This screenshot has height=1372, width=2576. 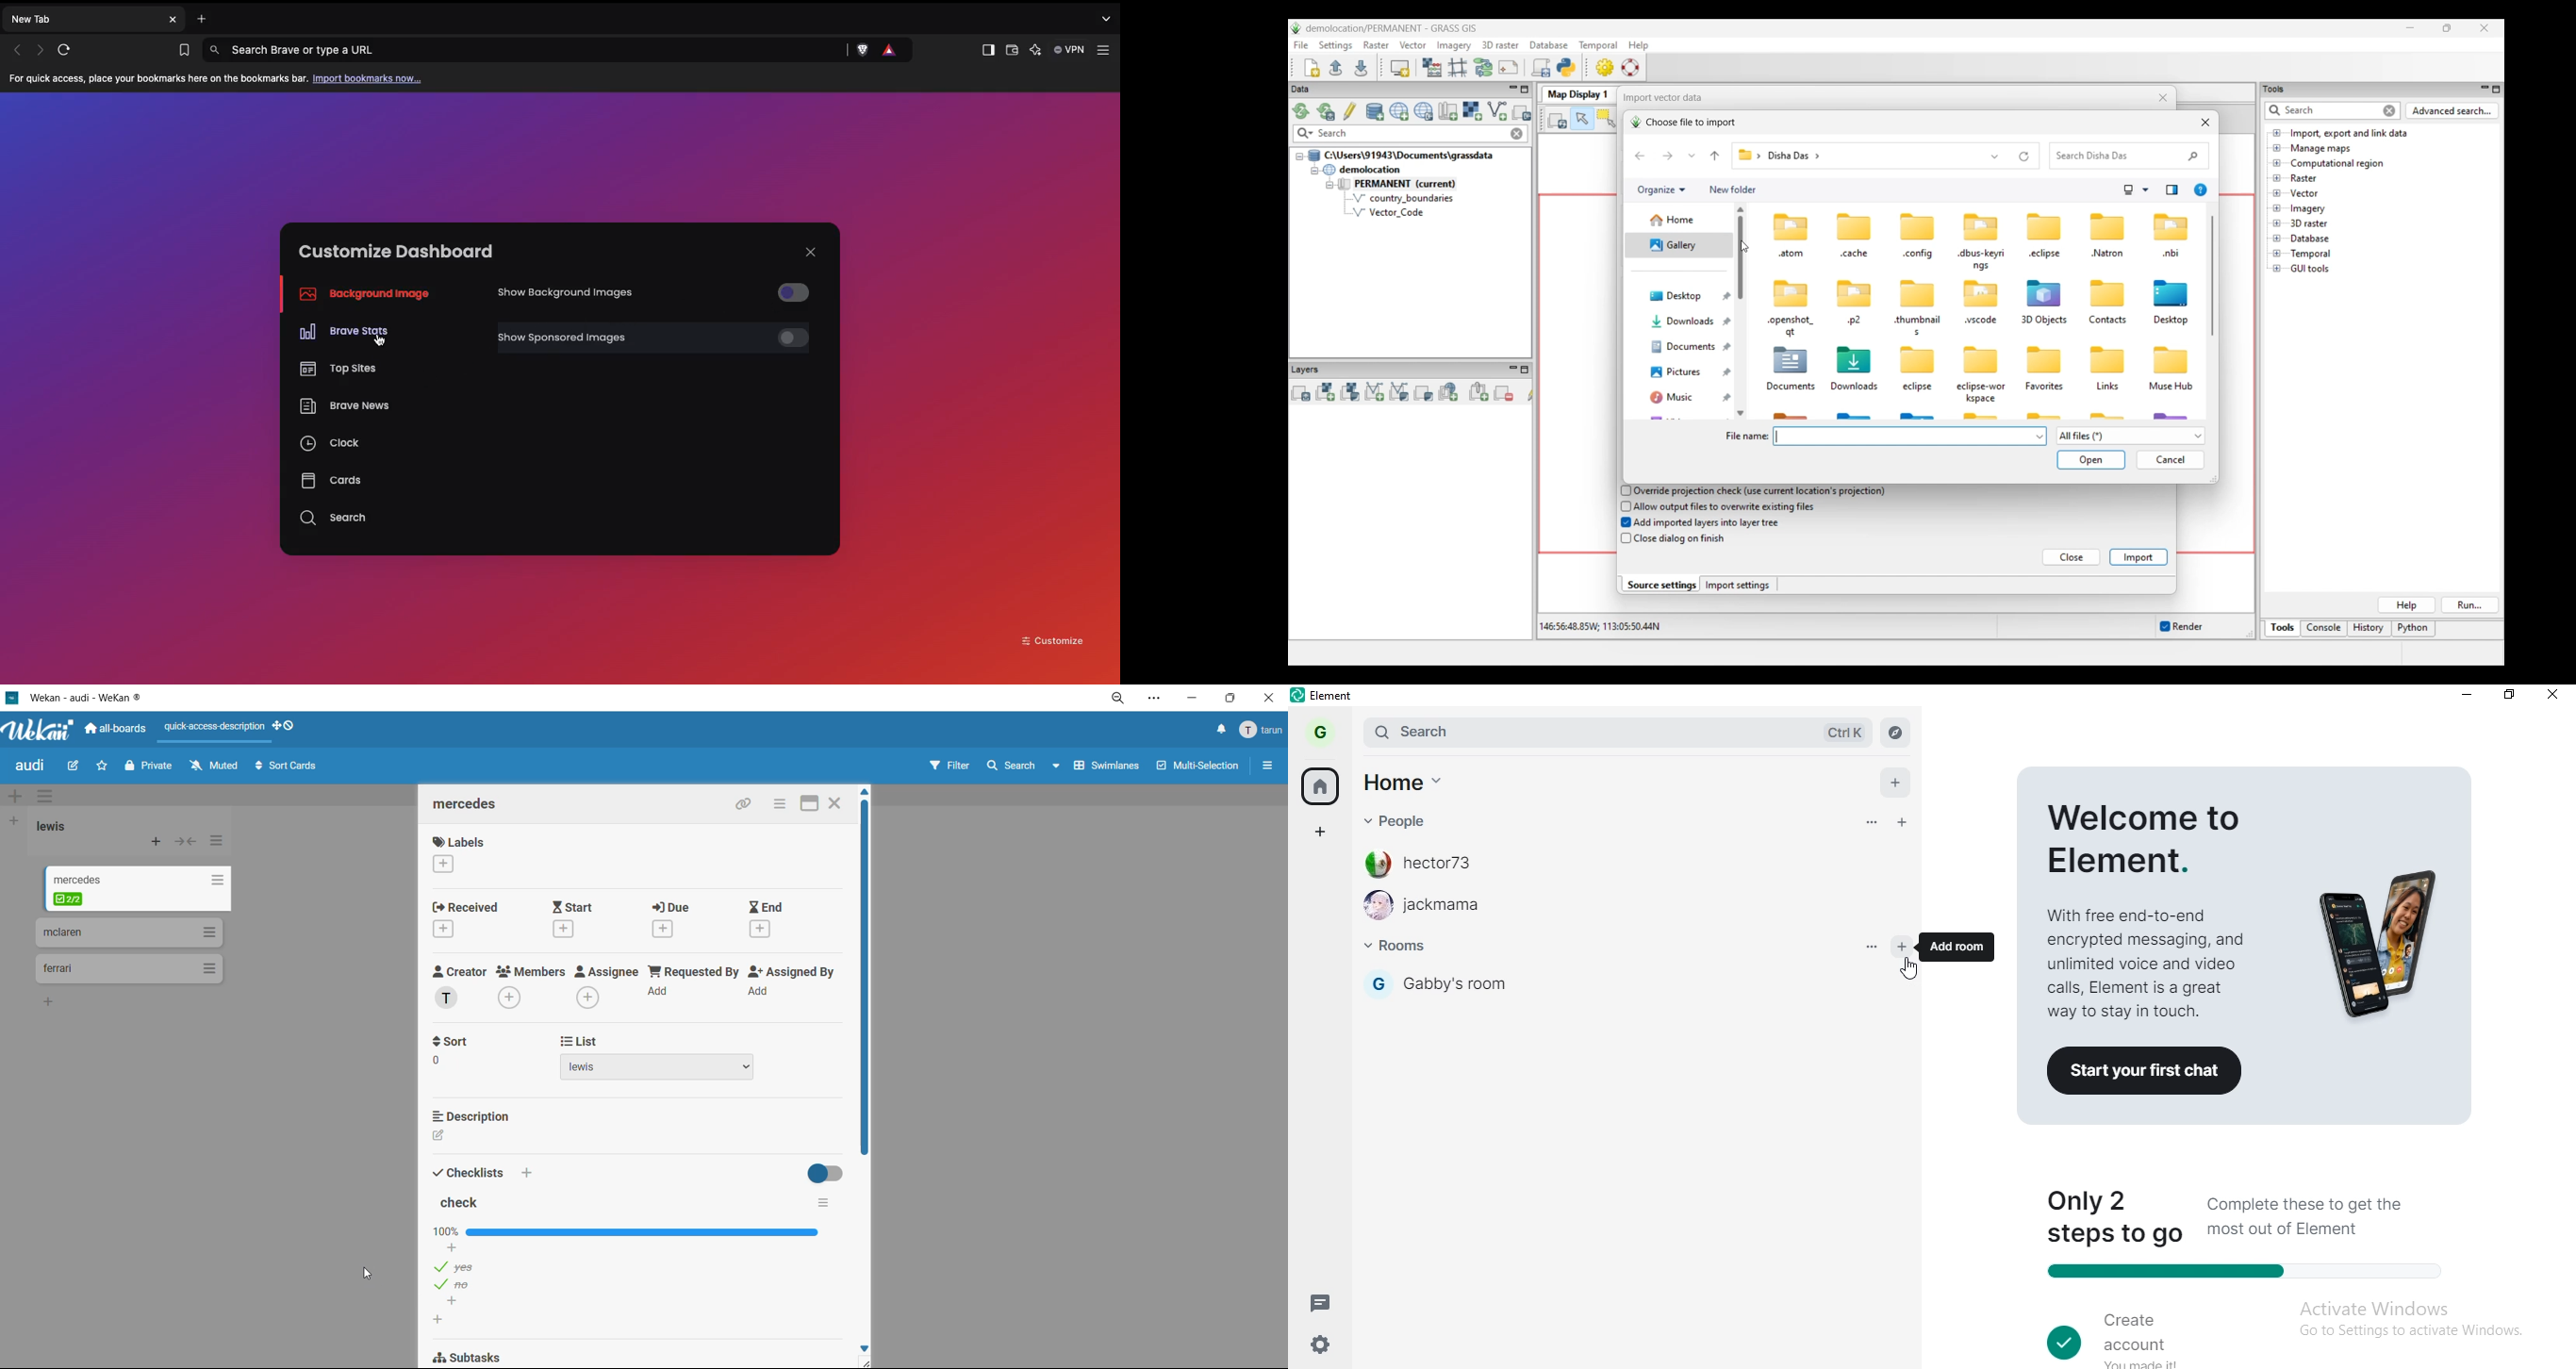 What do you see at coordinates (443, 1320) in the screenshot?
I see `add` at bounding box center [443, 1320].